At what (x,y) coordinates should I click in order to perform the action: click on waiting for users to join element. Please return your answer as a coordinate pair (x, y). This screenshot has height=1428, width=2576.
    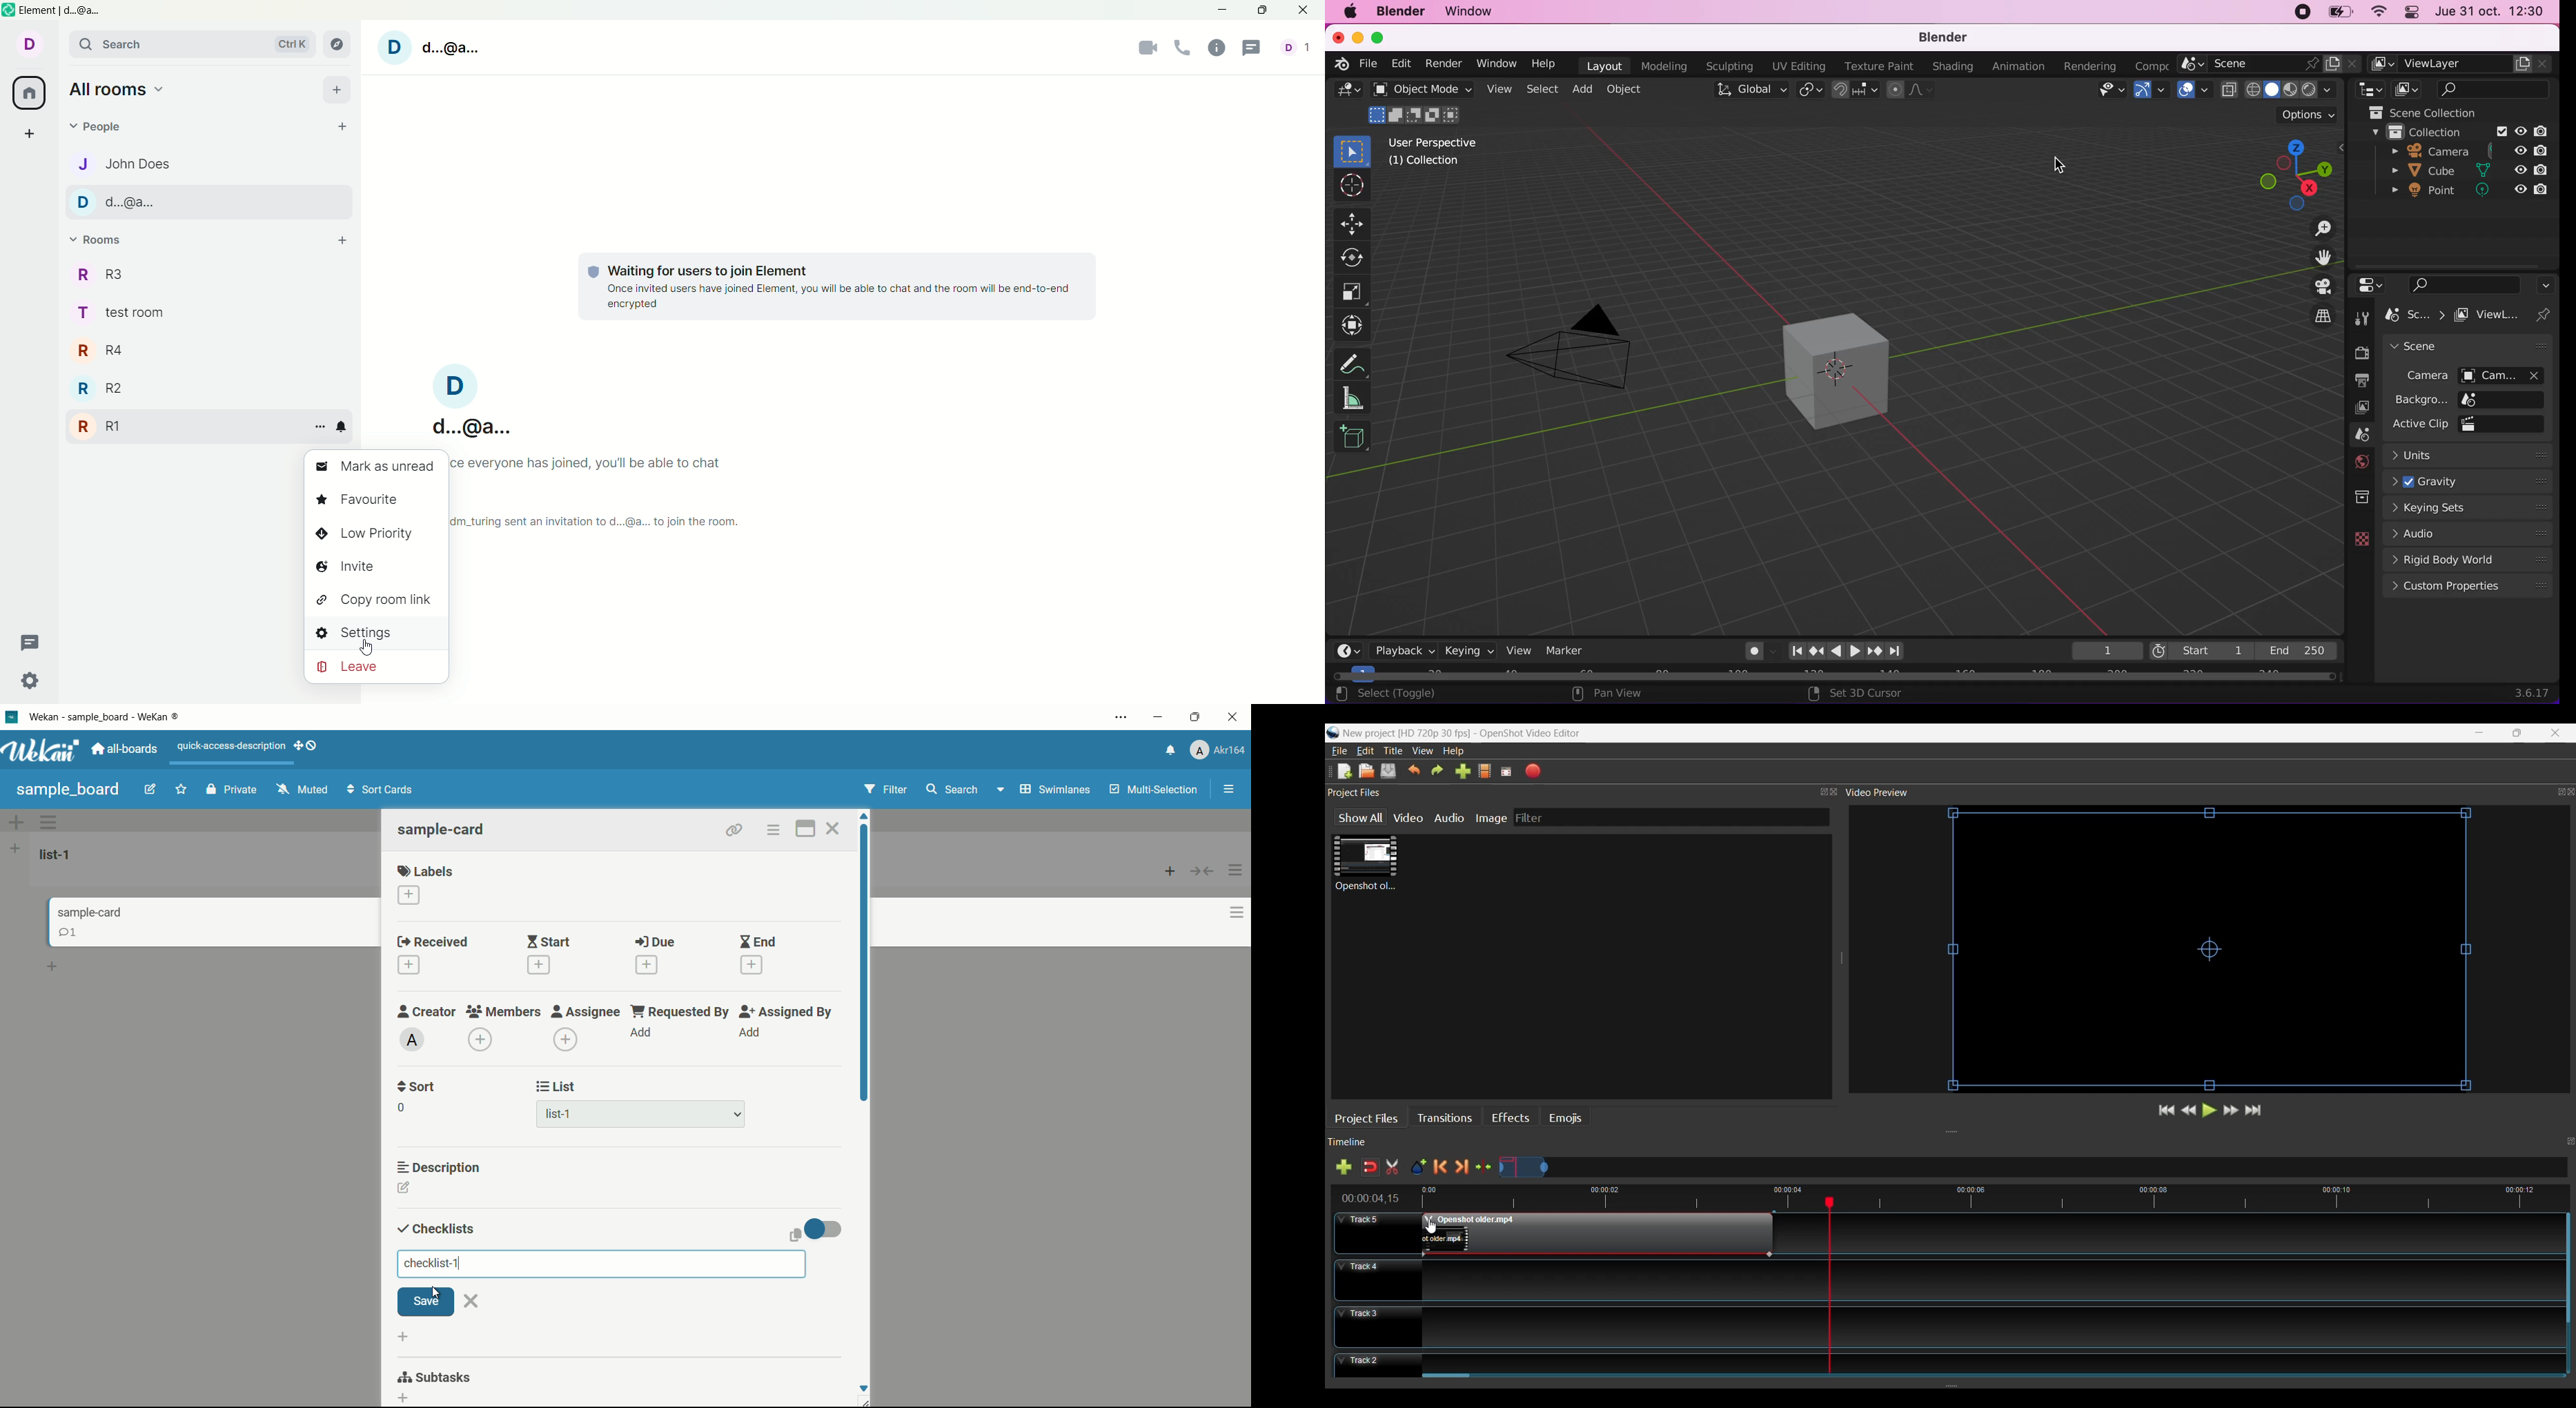
    Looking at the image, I should click on (727, 270).